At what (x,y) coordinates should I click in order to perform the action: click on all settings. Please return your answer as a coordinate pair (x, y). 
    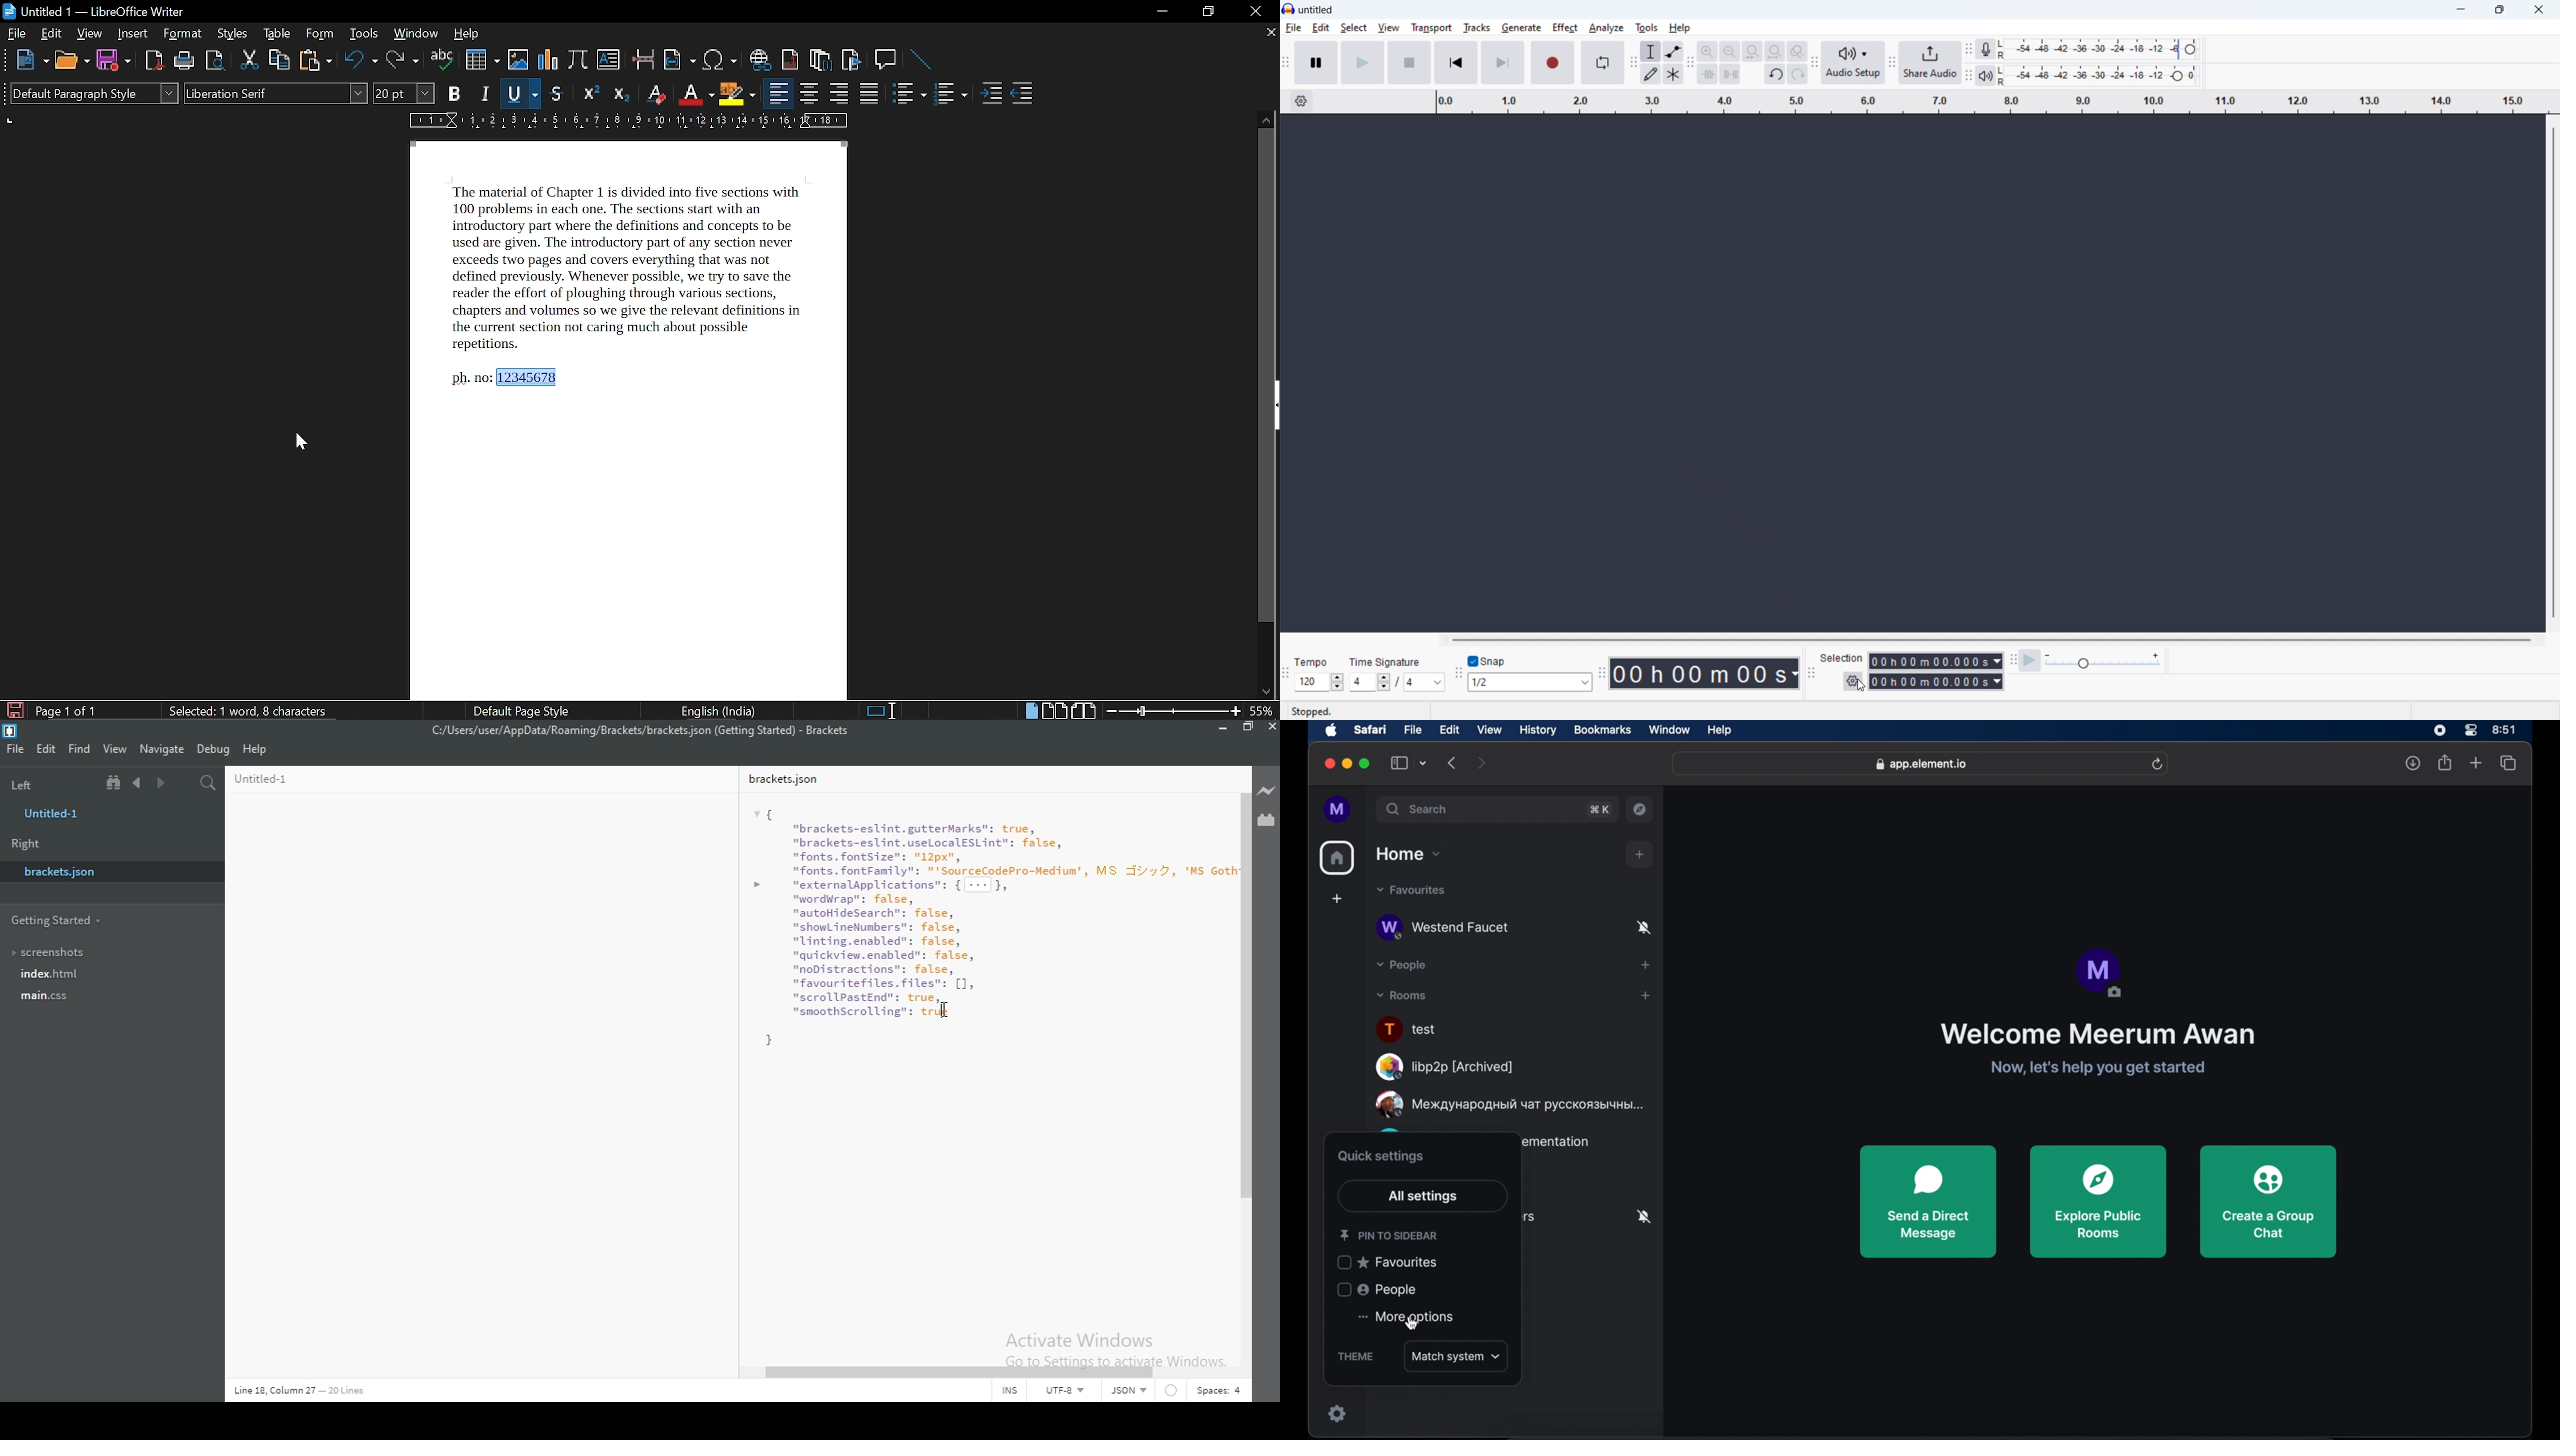
    Looking at the image, I should click on (1422, 1197).